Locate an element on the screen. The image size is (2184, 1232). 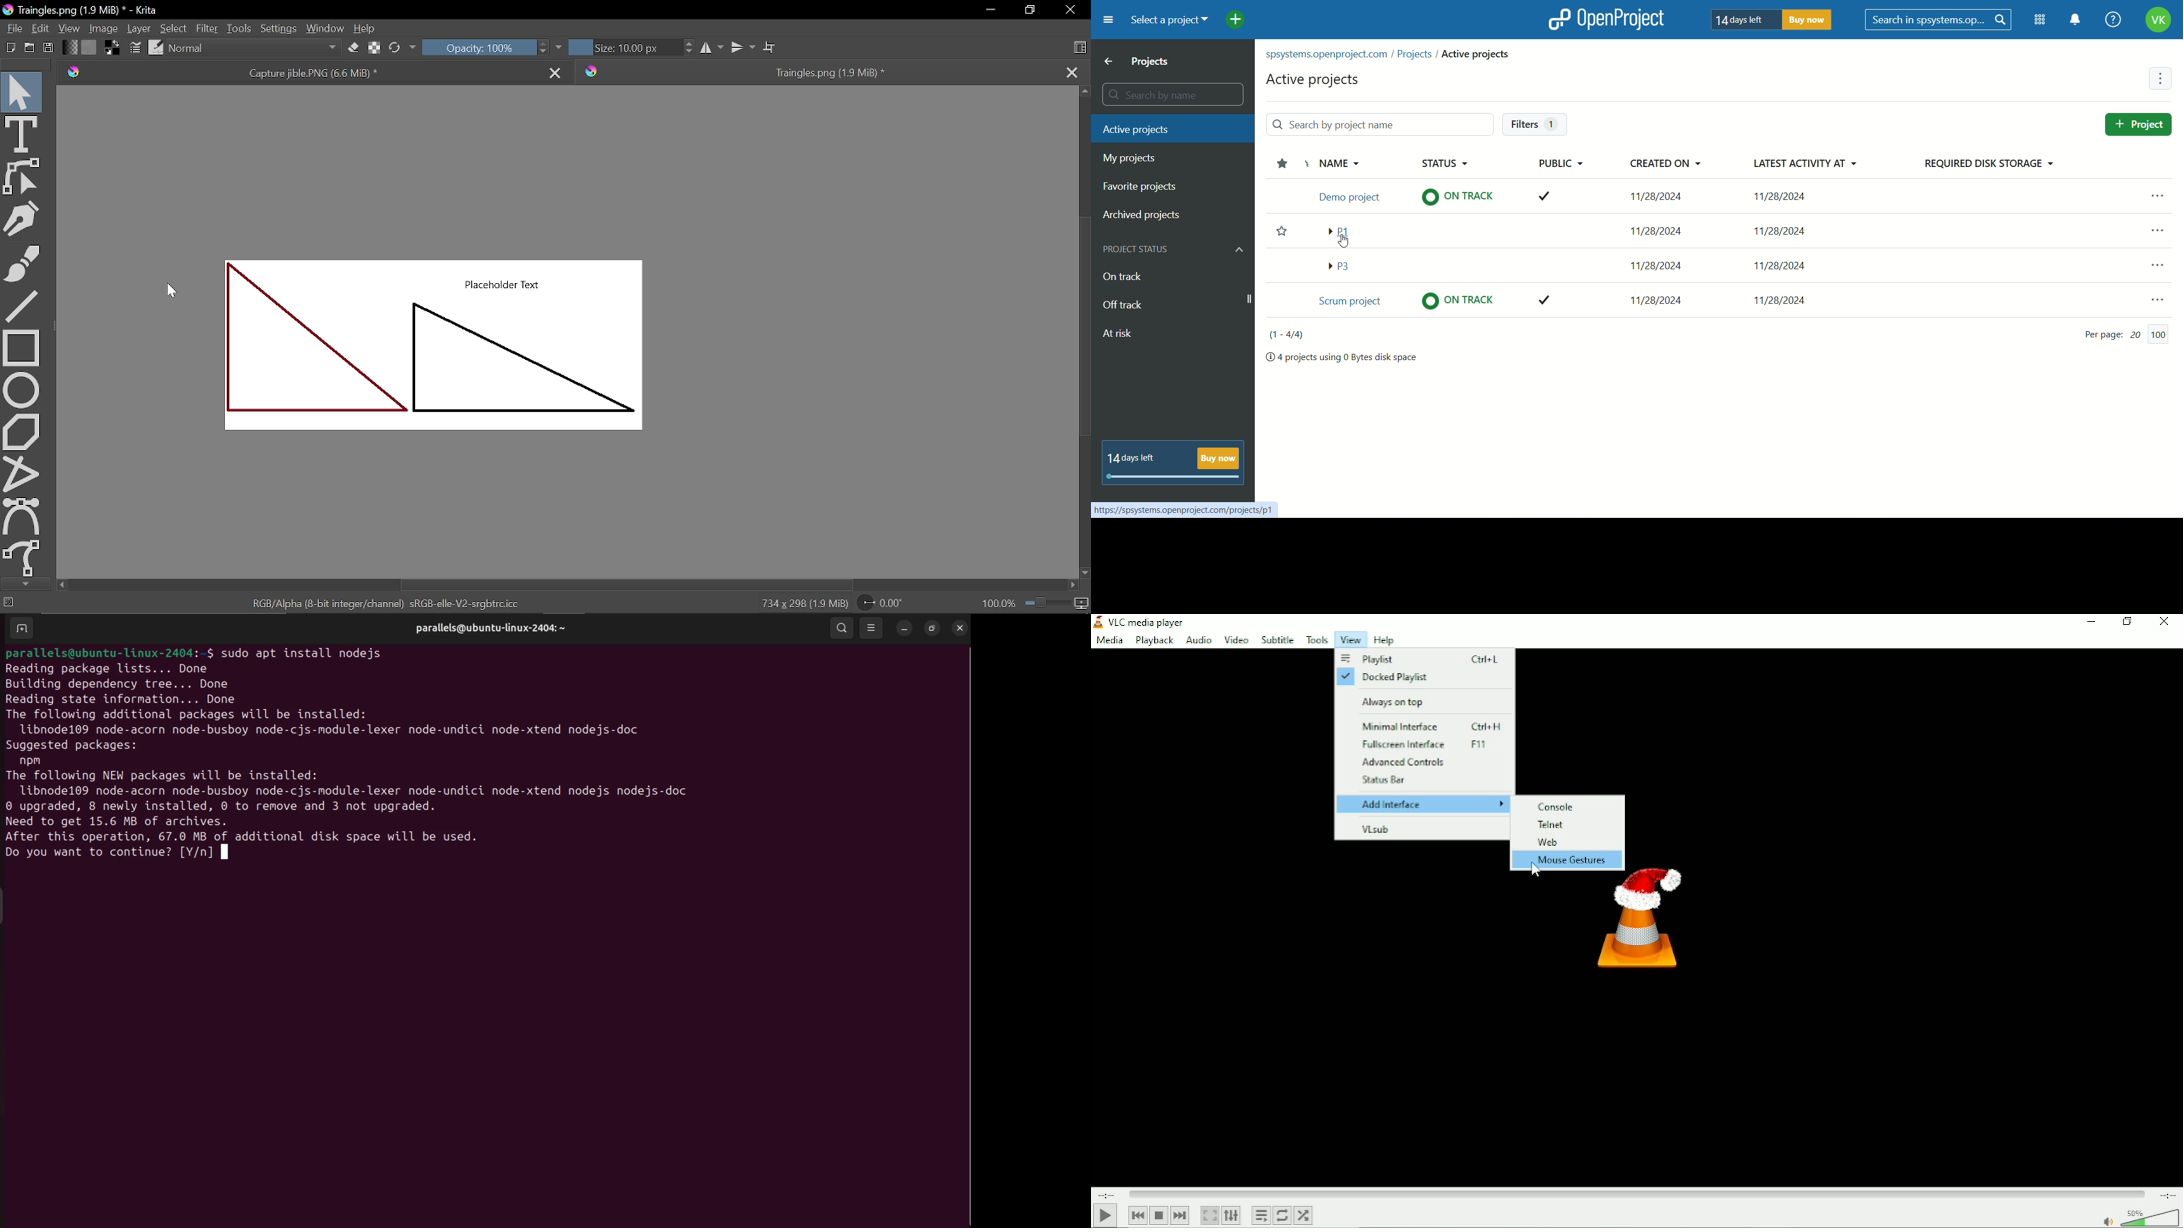
Toggle video in fullscreen is located at coordinates (1210, 1214).